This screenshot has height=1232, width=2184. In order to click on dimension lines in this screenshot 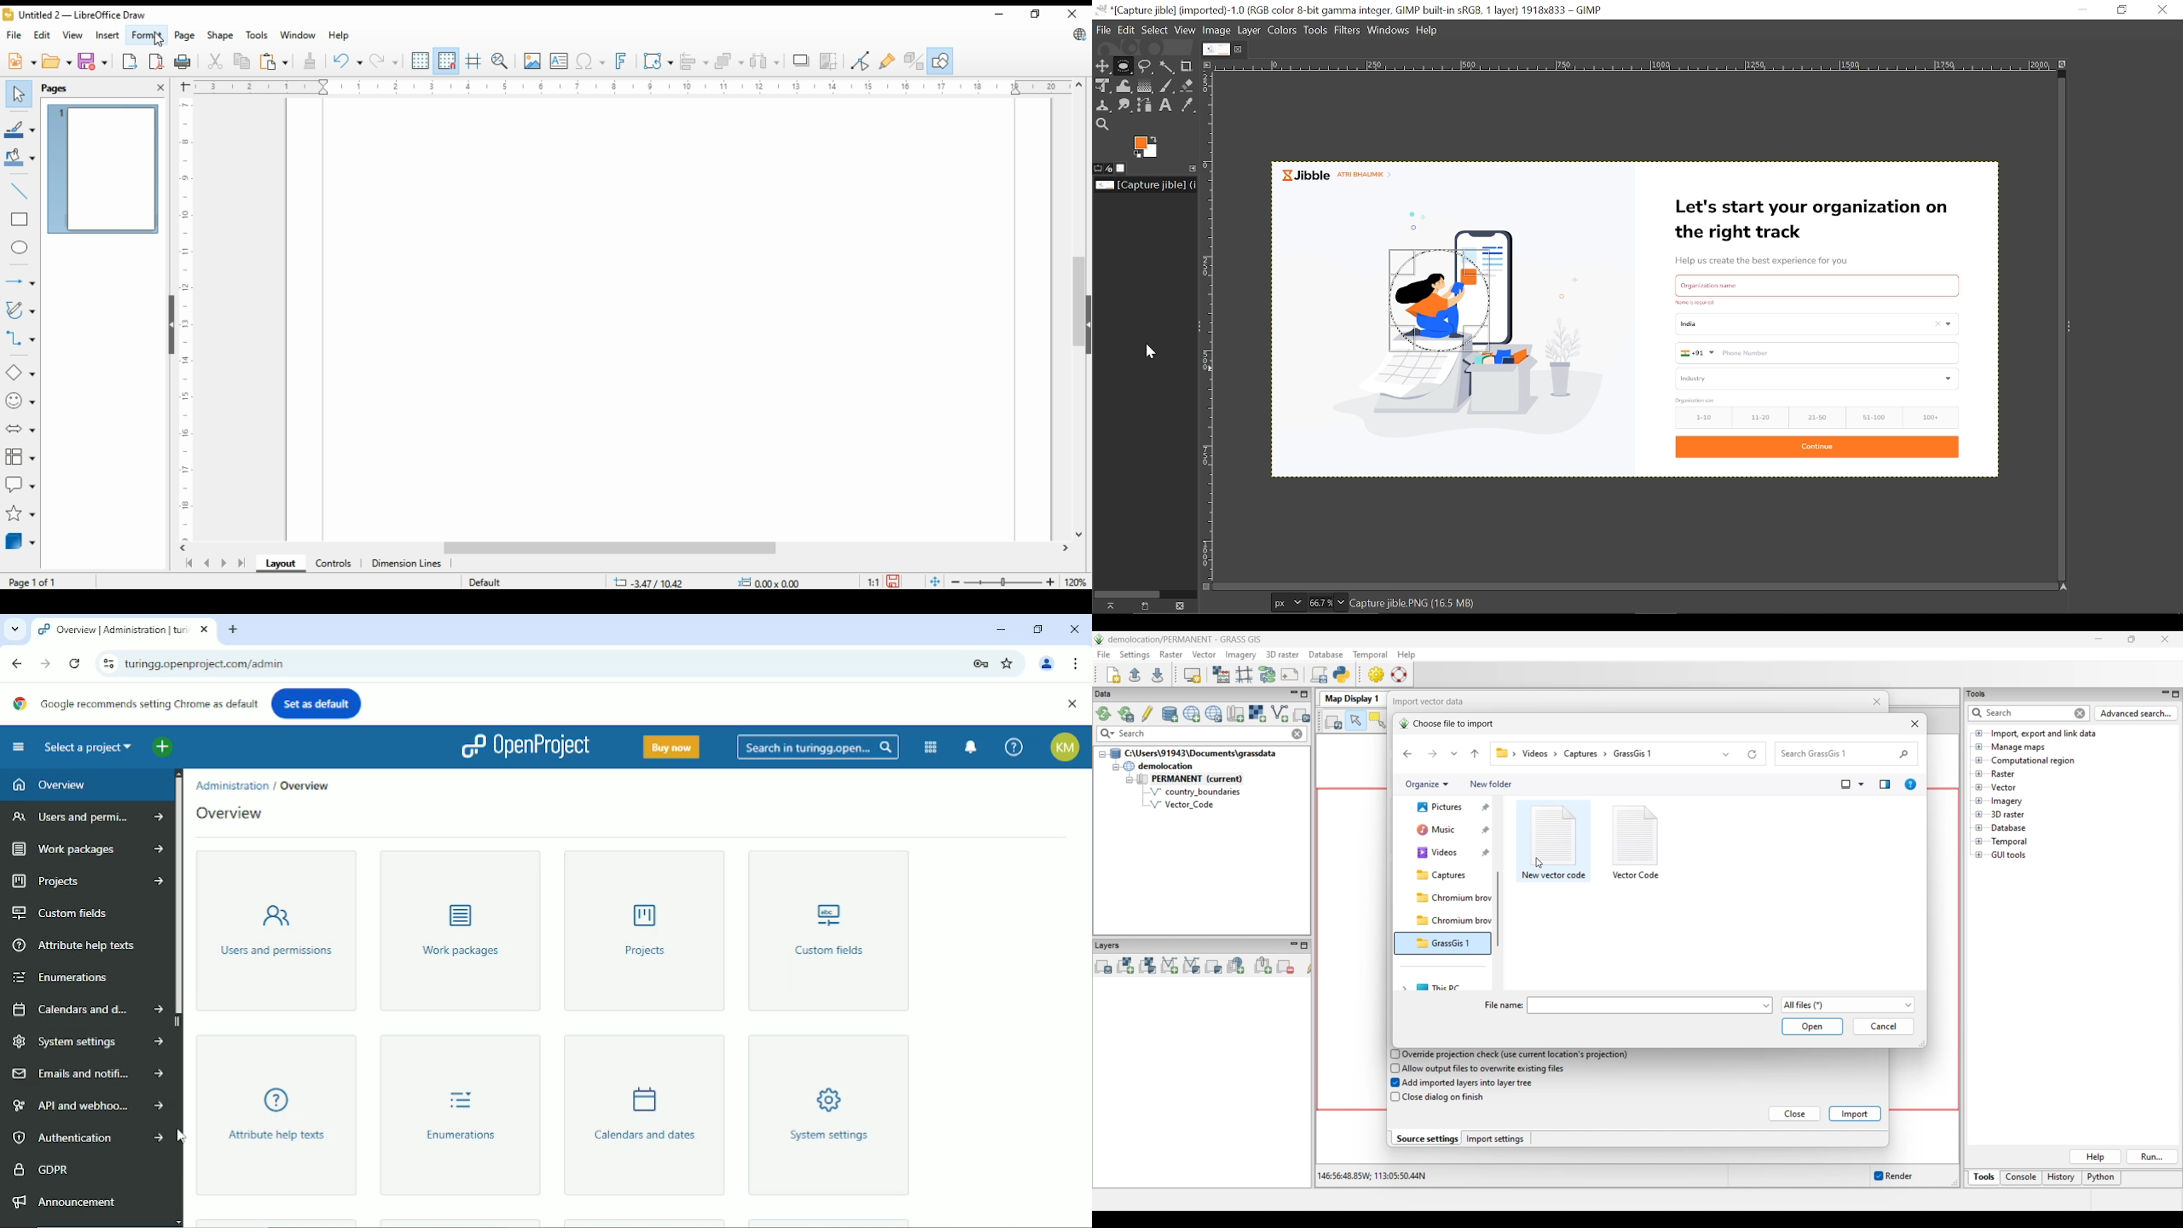, I will do `click(407, 565)`.